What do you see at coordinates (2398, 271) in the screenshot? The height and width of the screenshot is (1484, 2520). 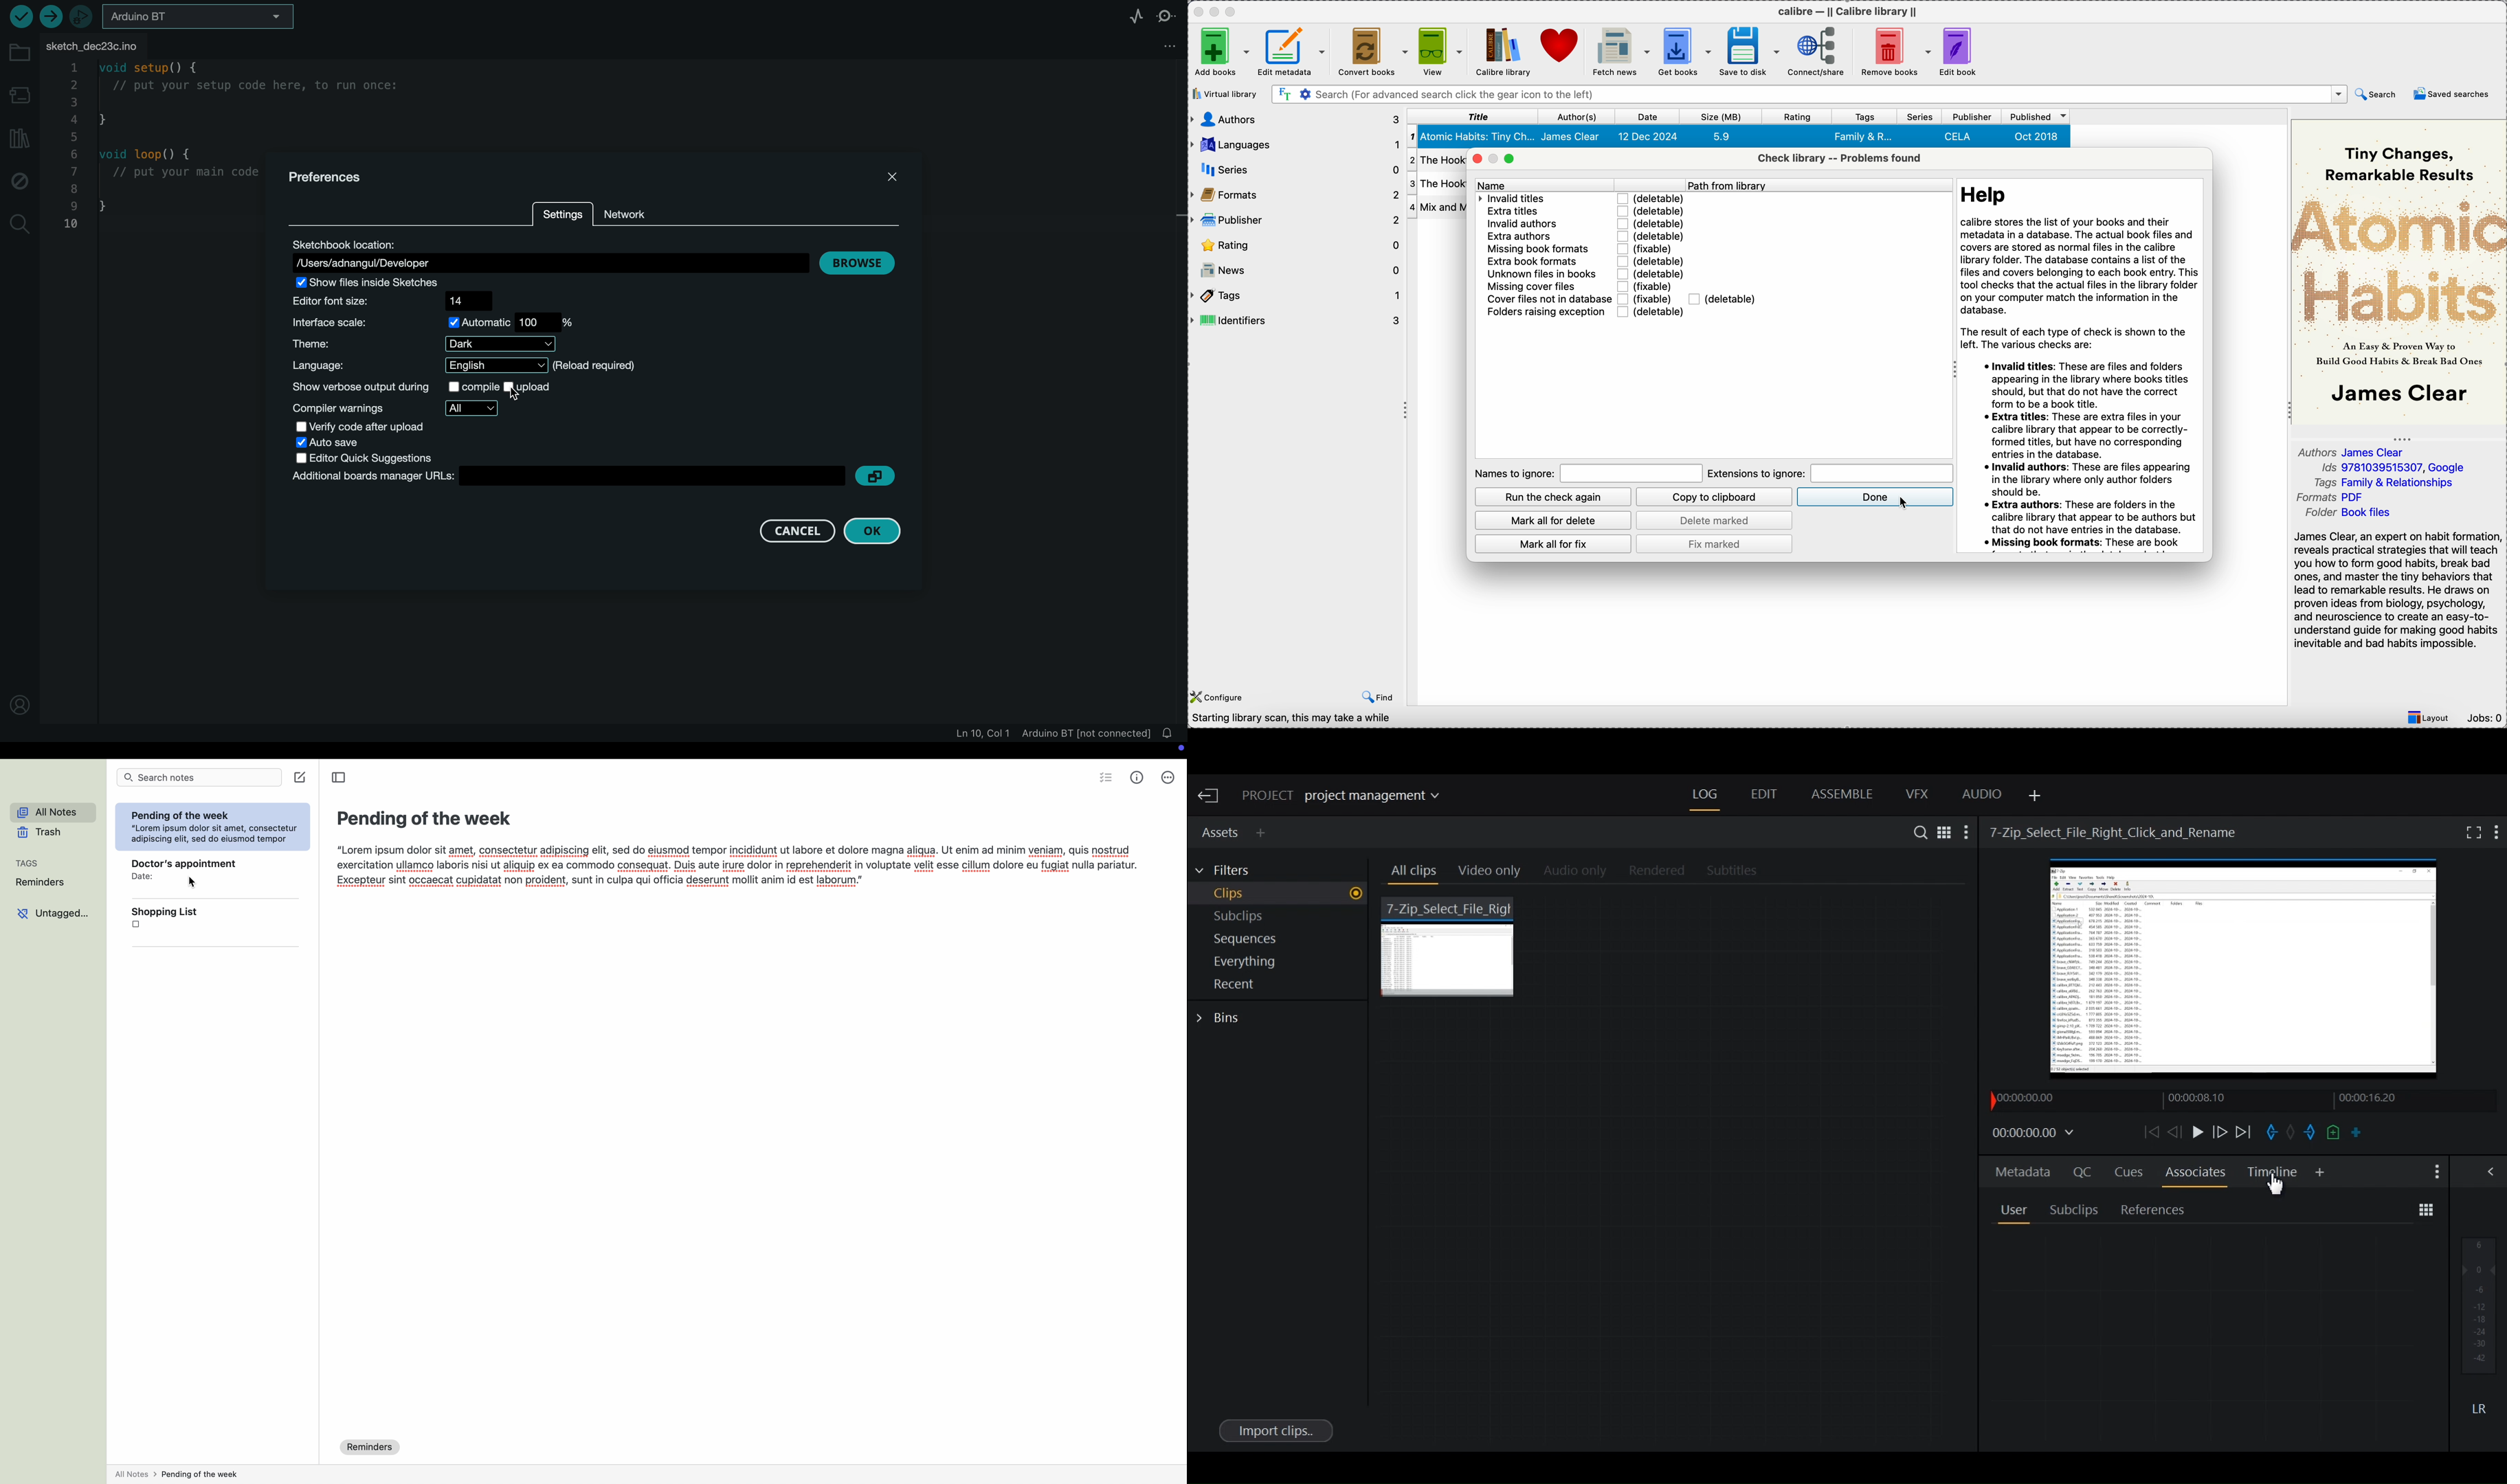 I see `book cover preview` at bounding box center [2398, 271].